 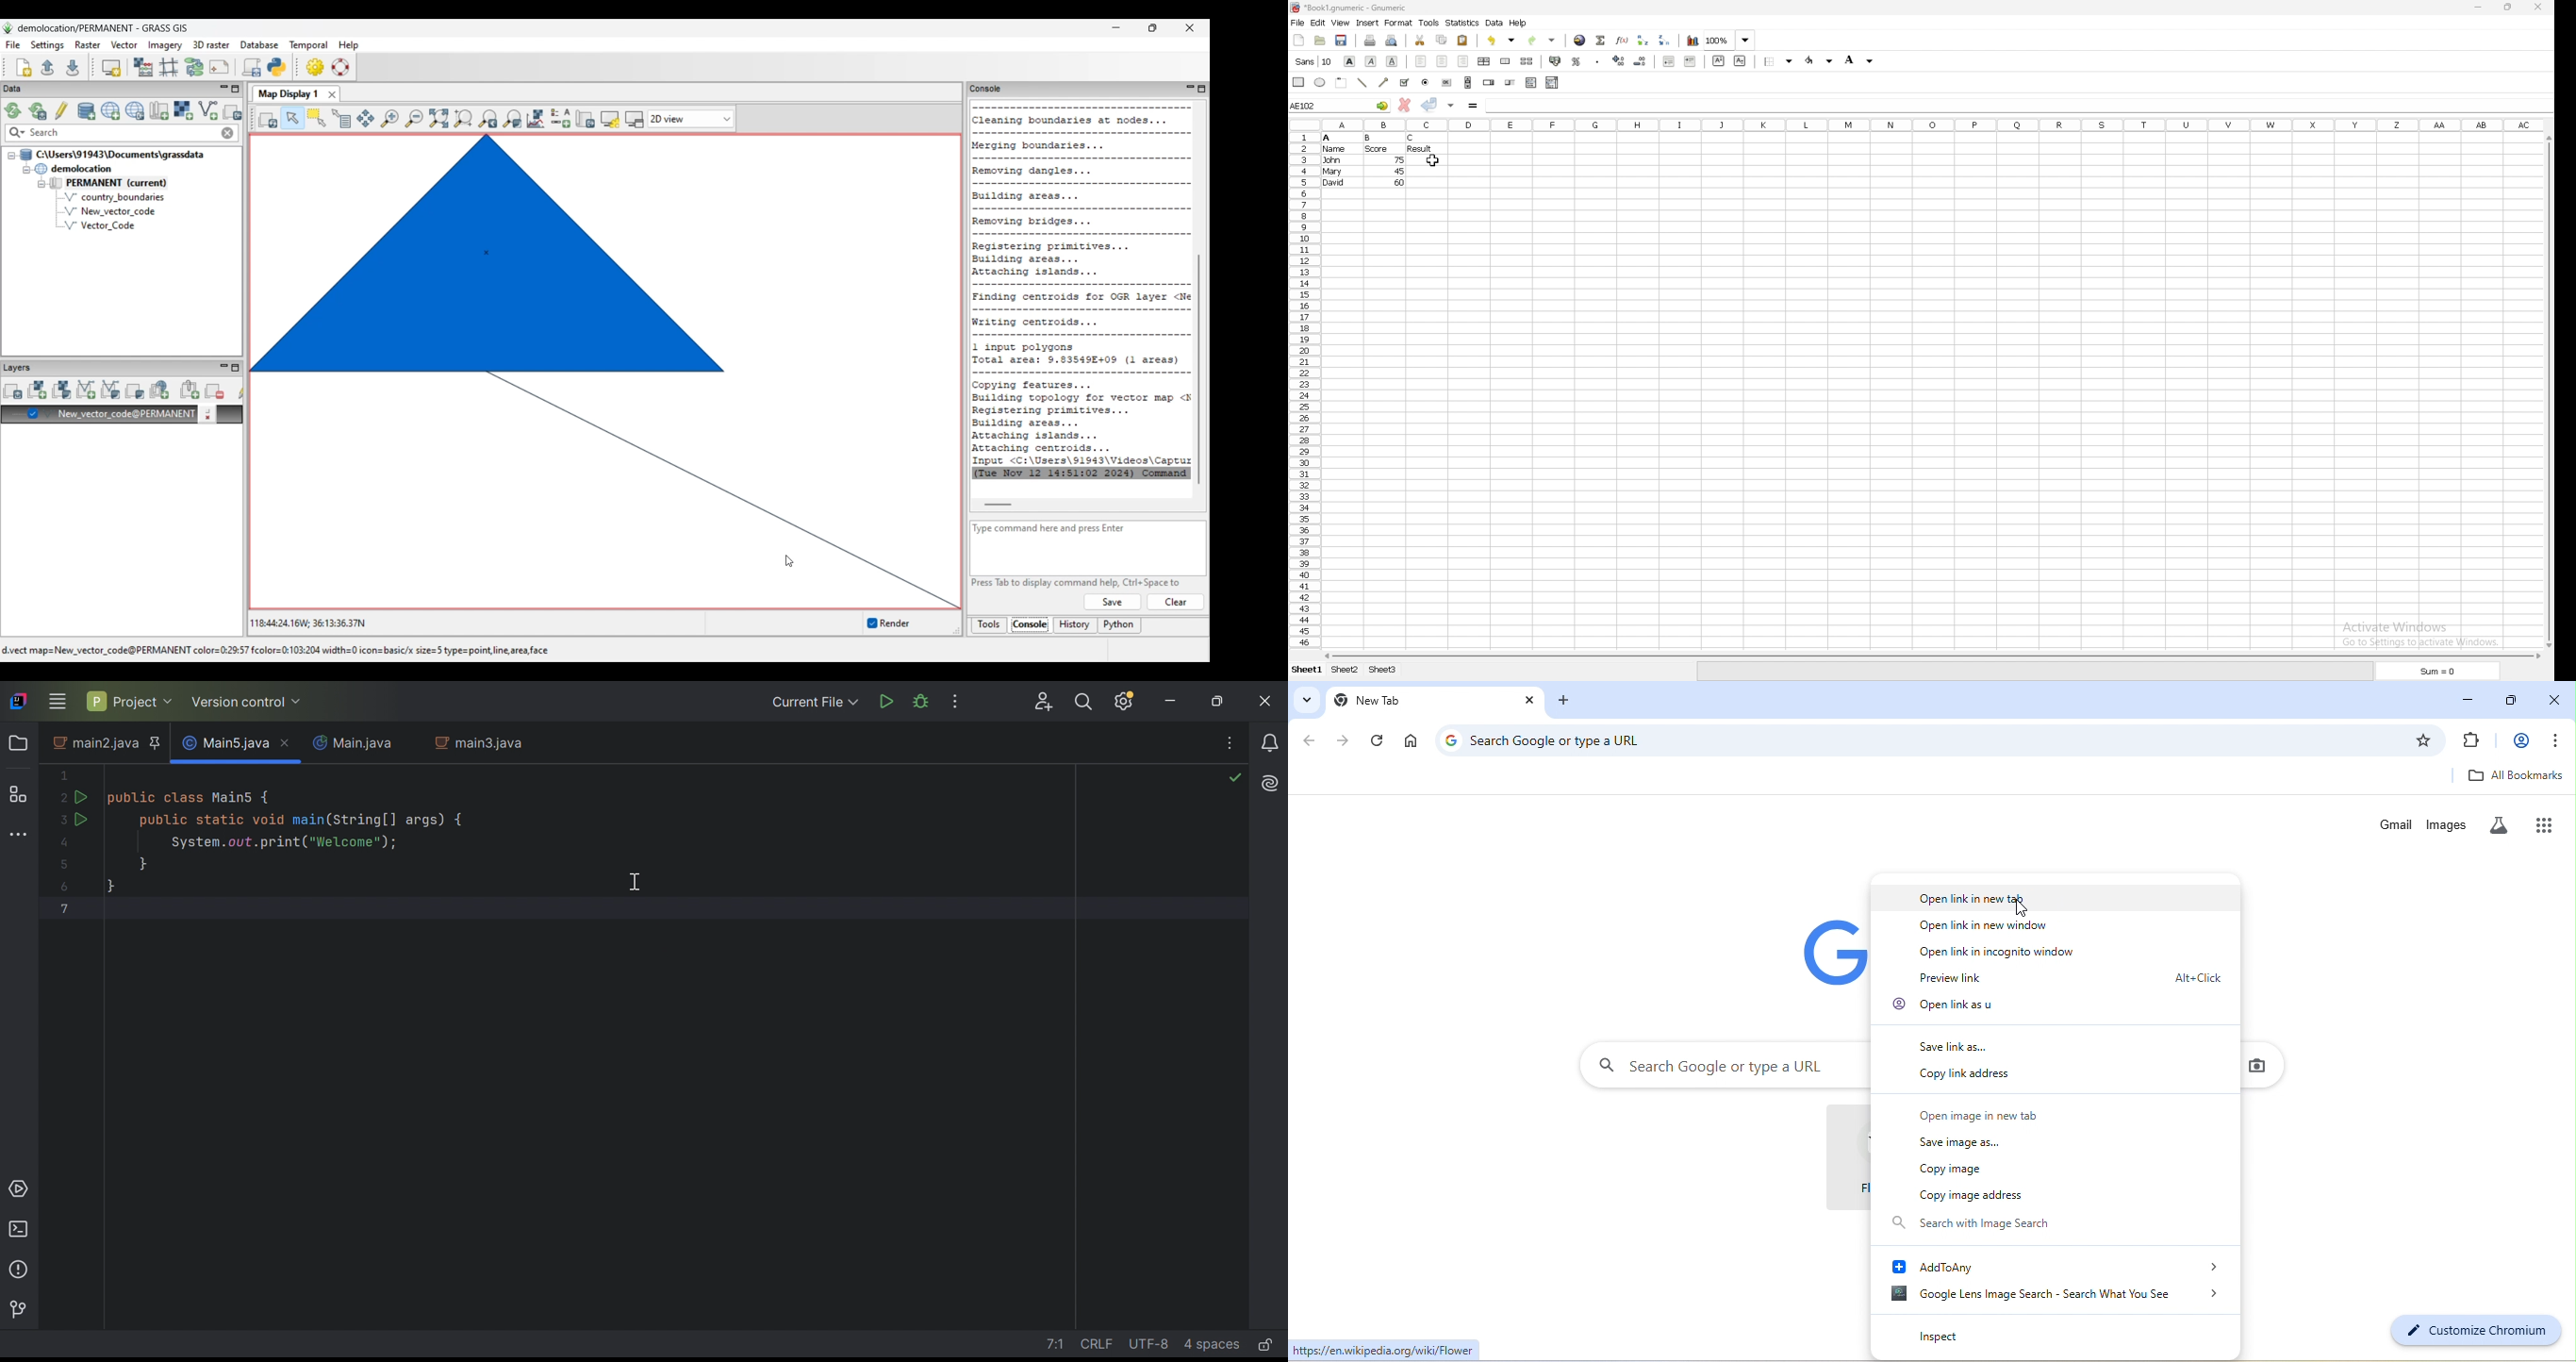 What do you see at coordinates (1124, 702) in the screenshot?
I see `Updates available. IDE and Project Settings.` at bounding box center [1124, 702].